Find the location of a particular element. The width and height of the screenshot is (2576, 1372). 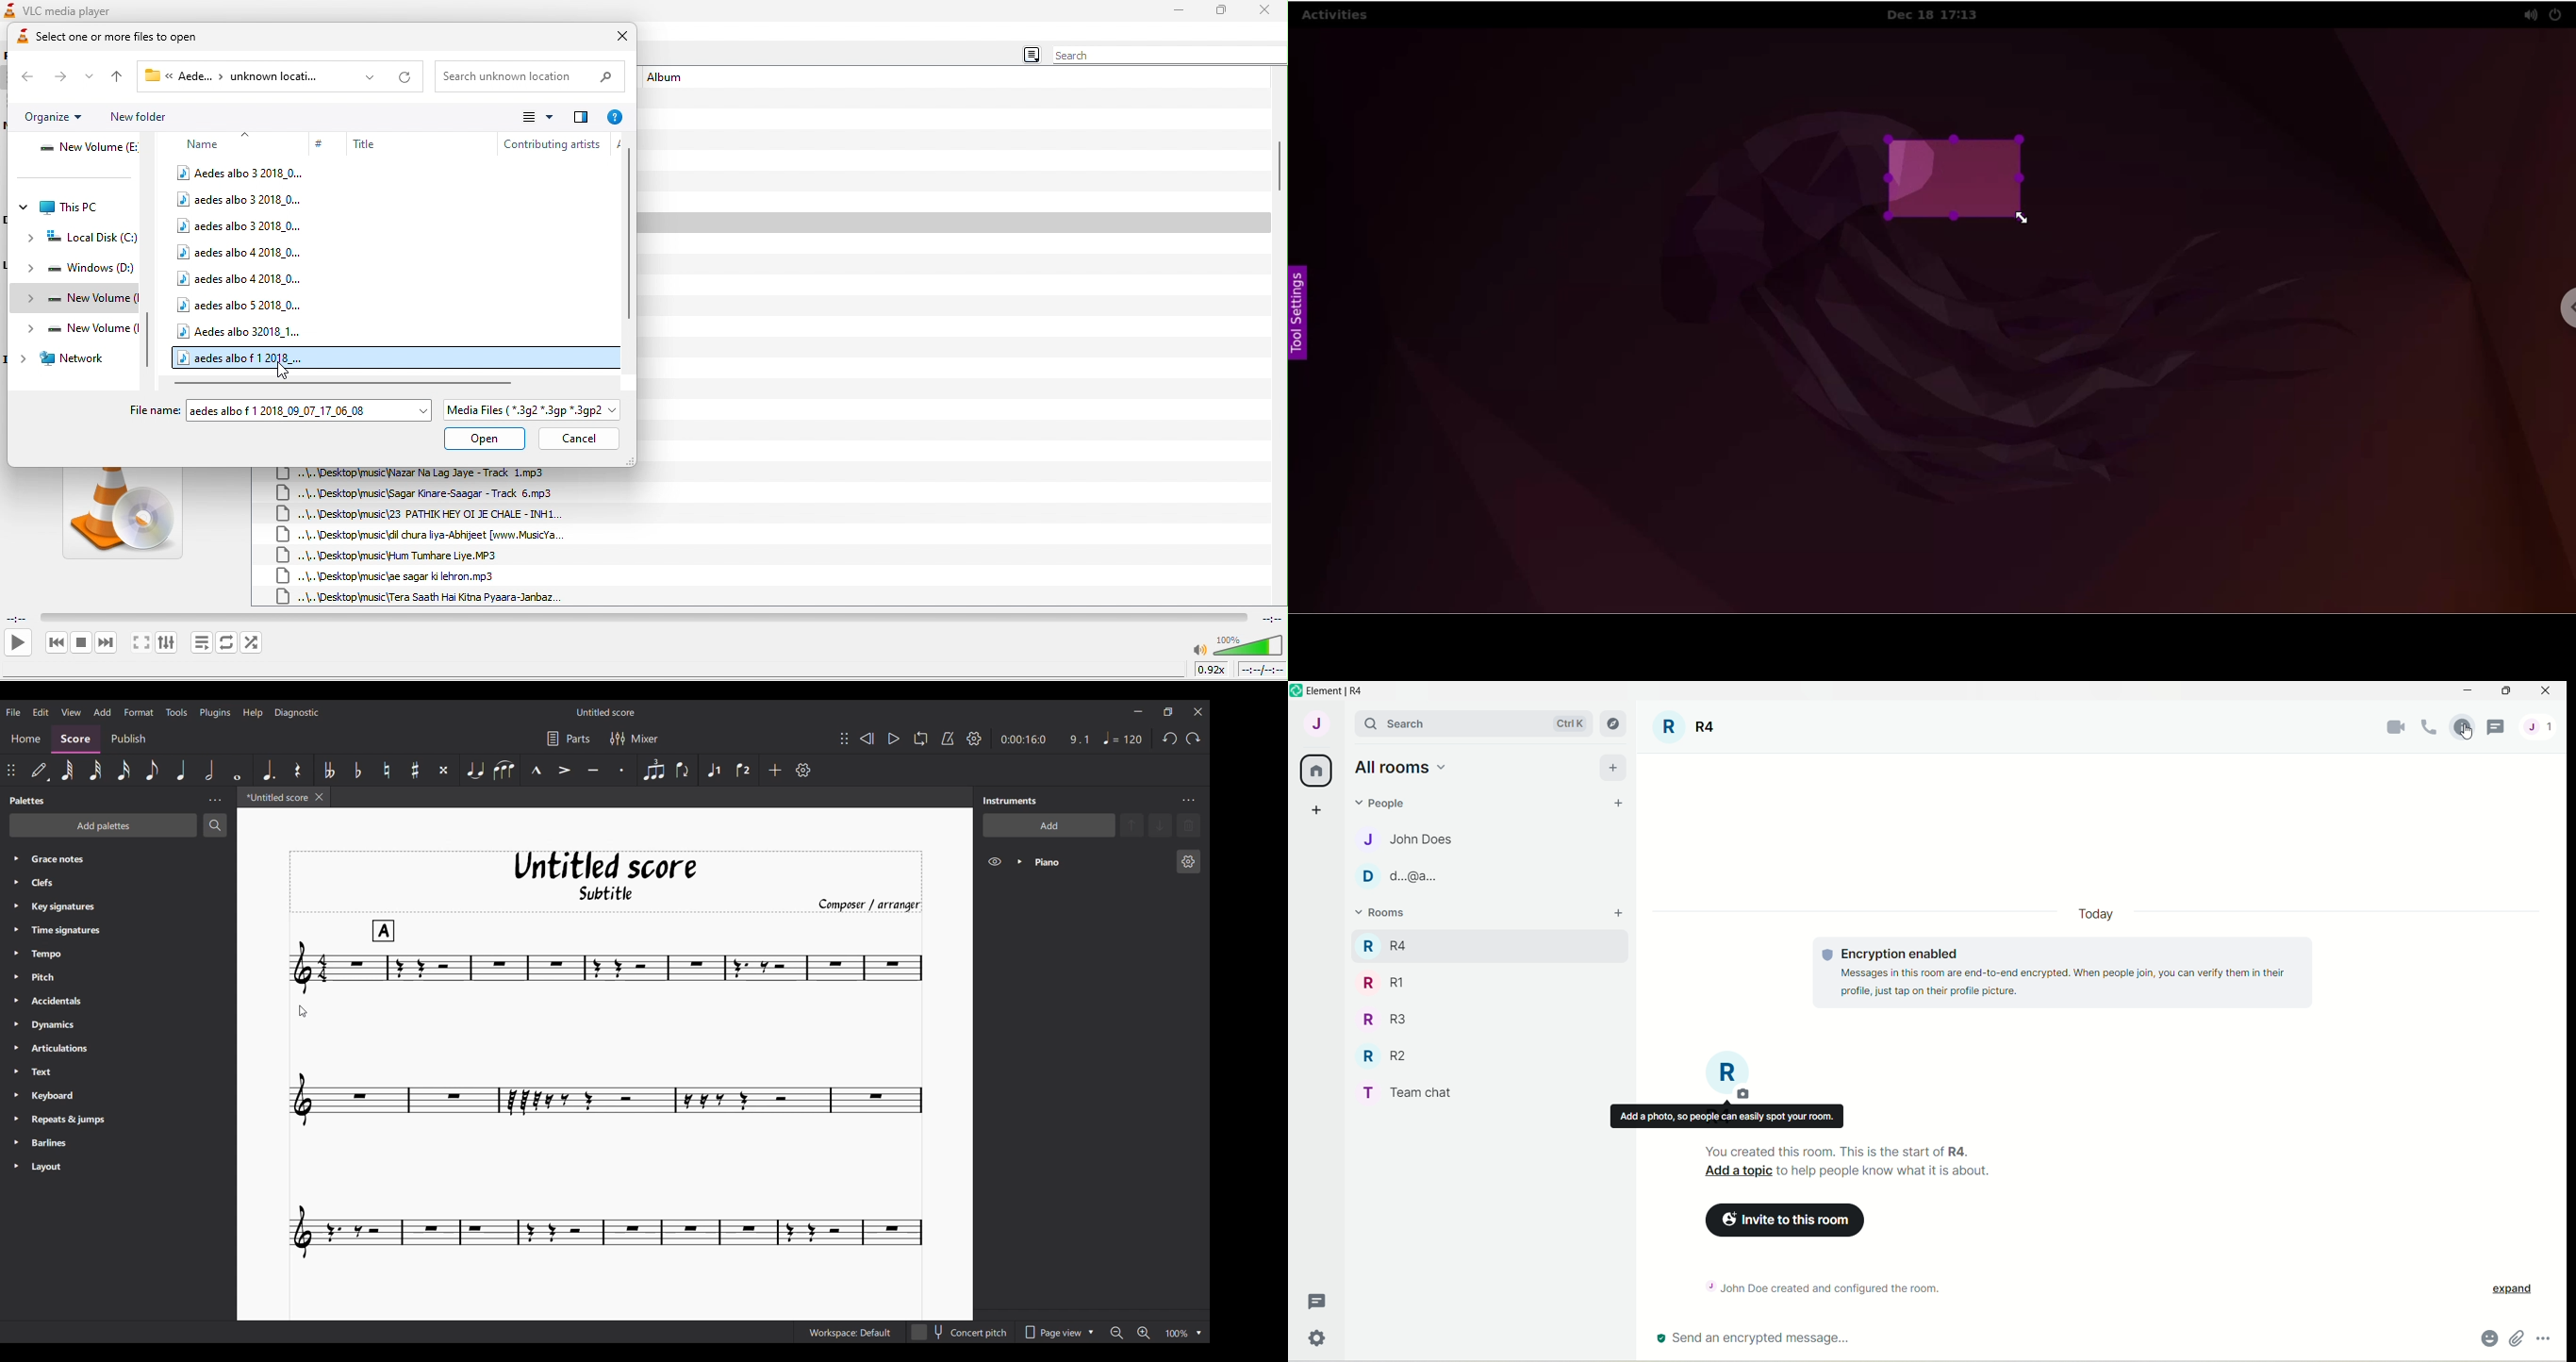

menu is located at coordinates (1030, 56).